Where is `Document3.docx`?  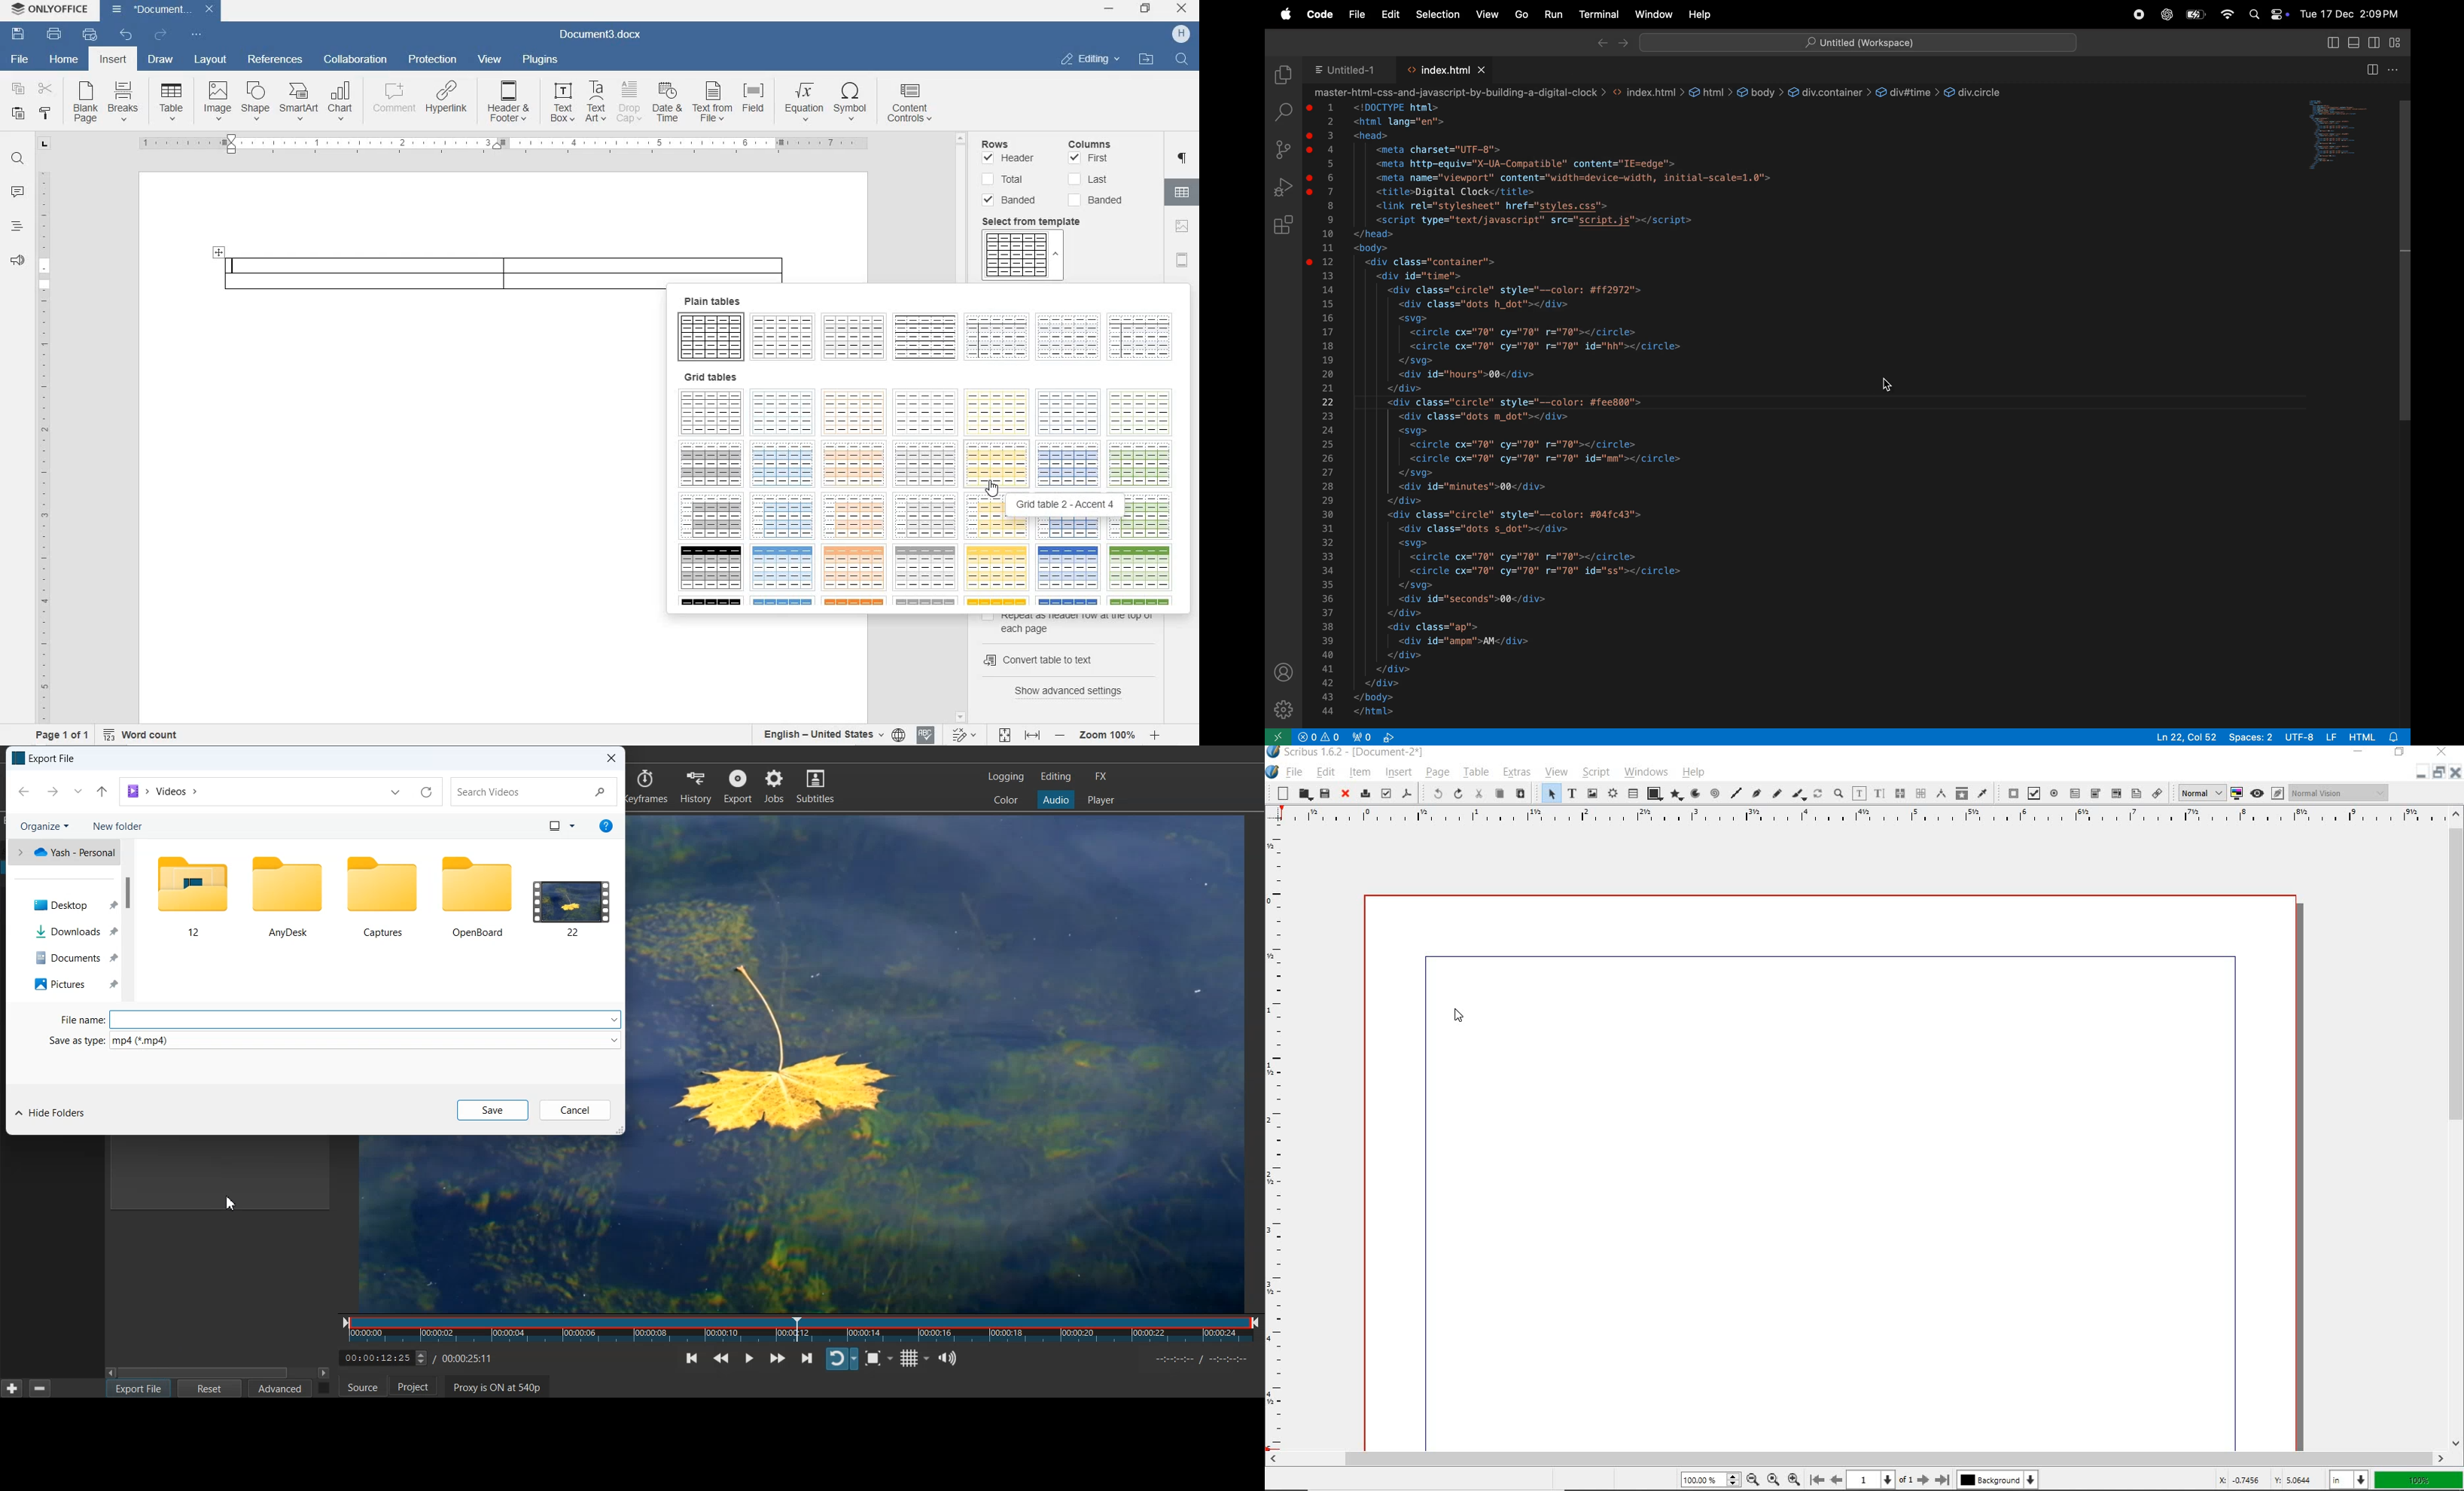 Document3.docx is located at coordinates (163, 9).